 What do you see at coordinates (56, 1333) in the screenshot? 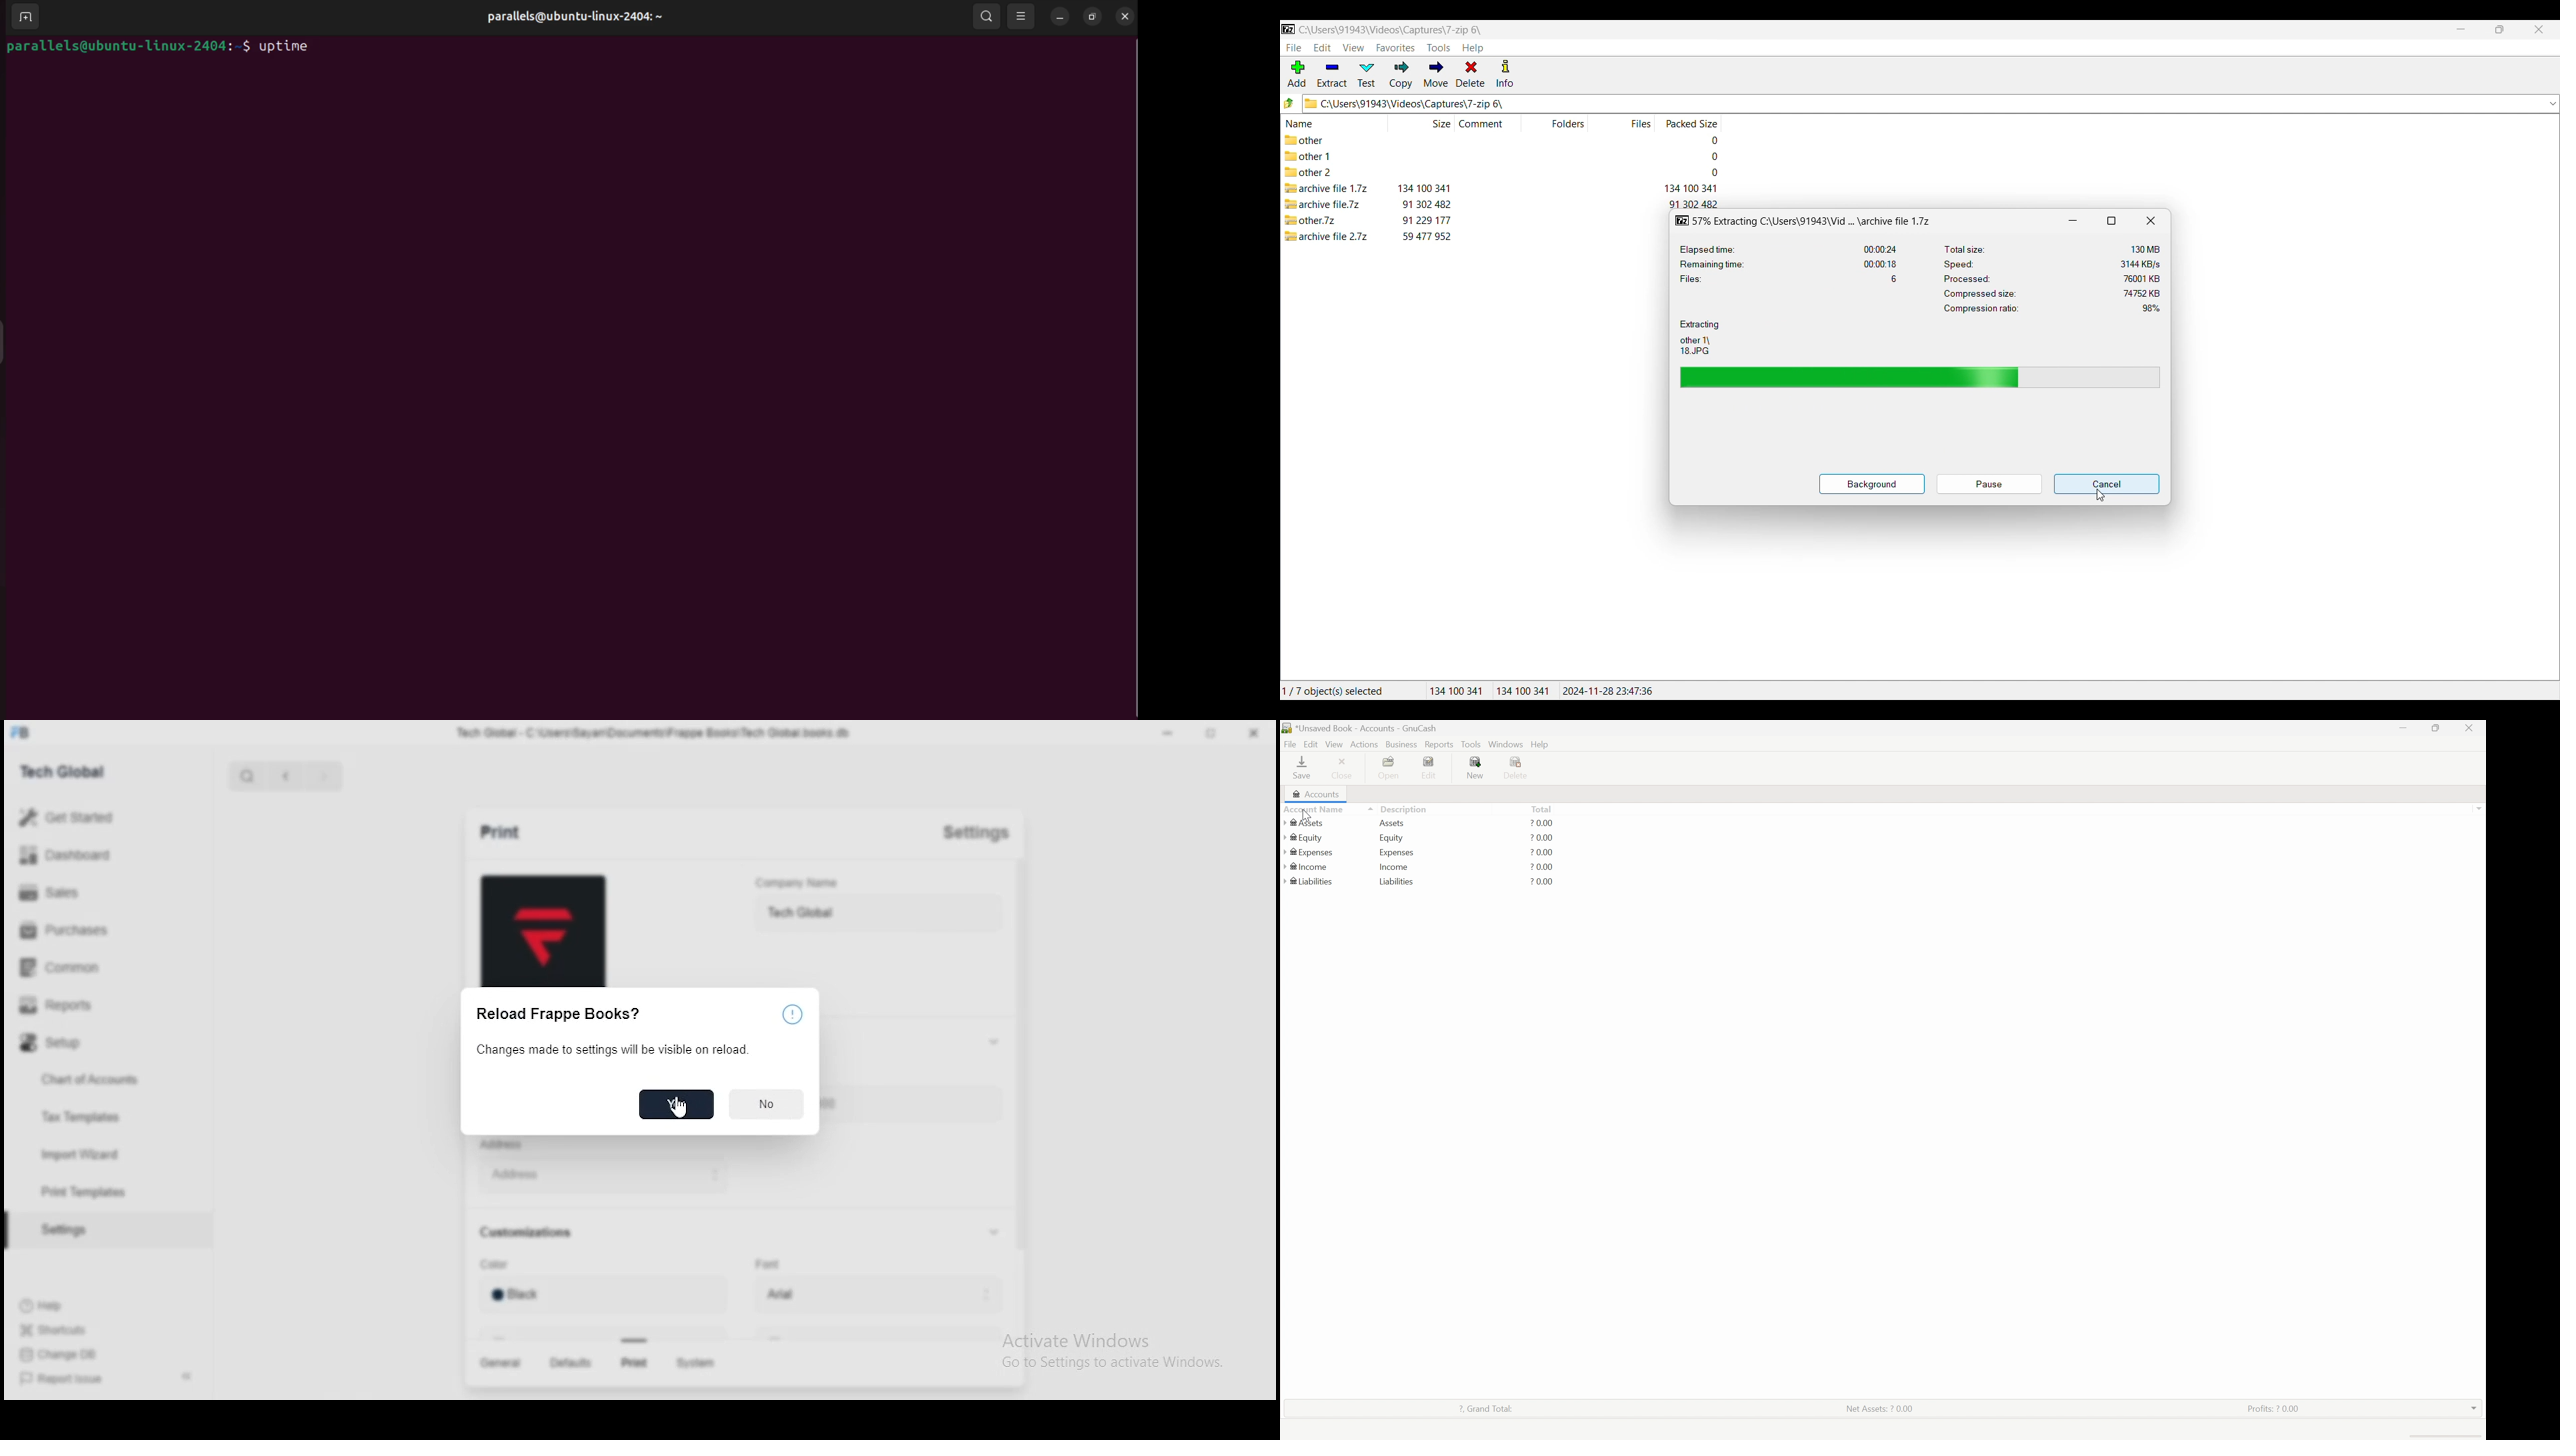
I see `shortcuts ` at bounding box center [56, 1333].